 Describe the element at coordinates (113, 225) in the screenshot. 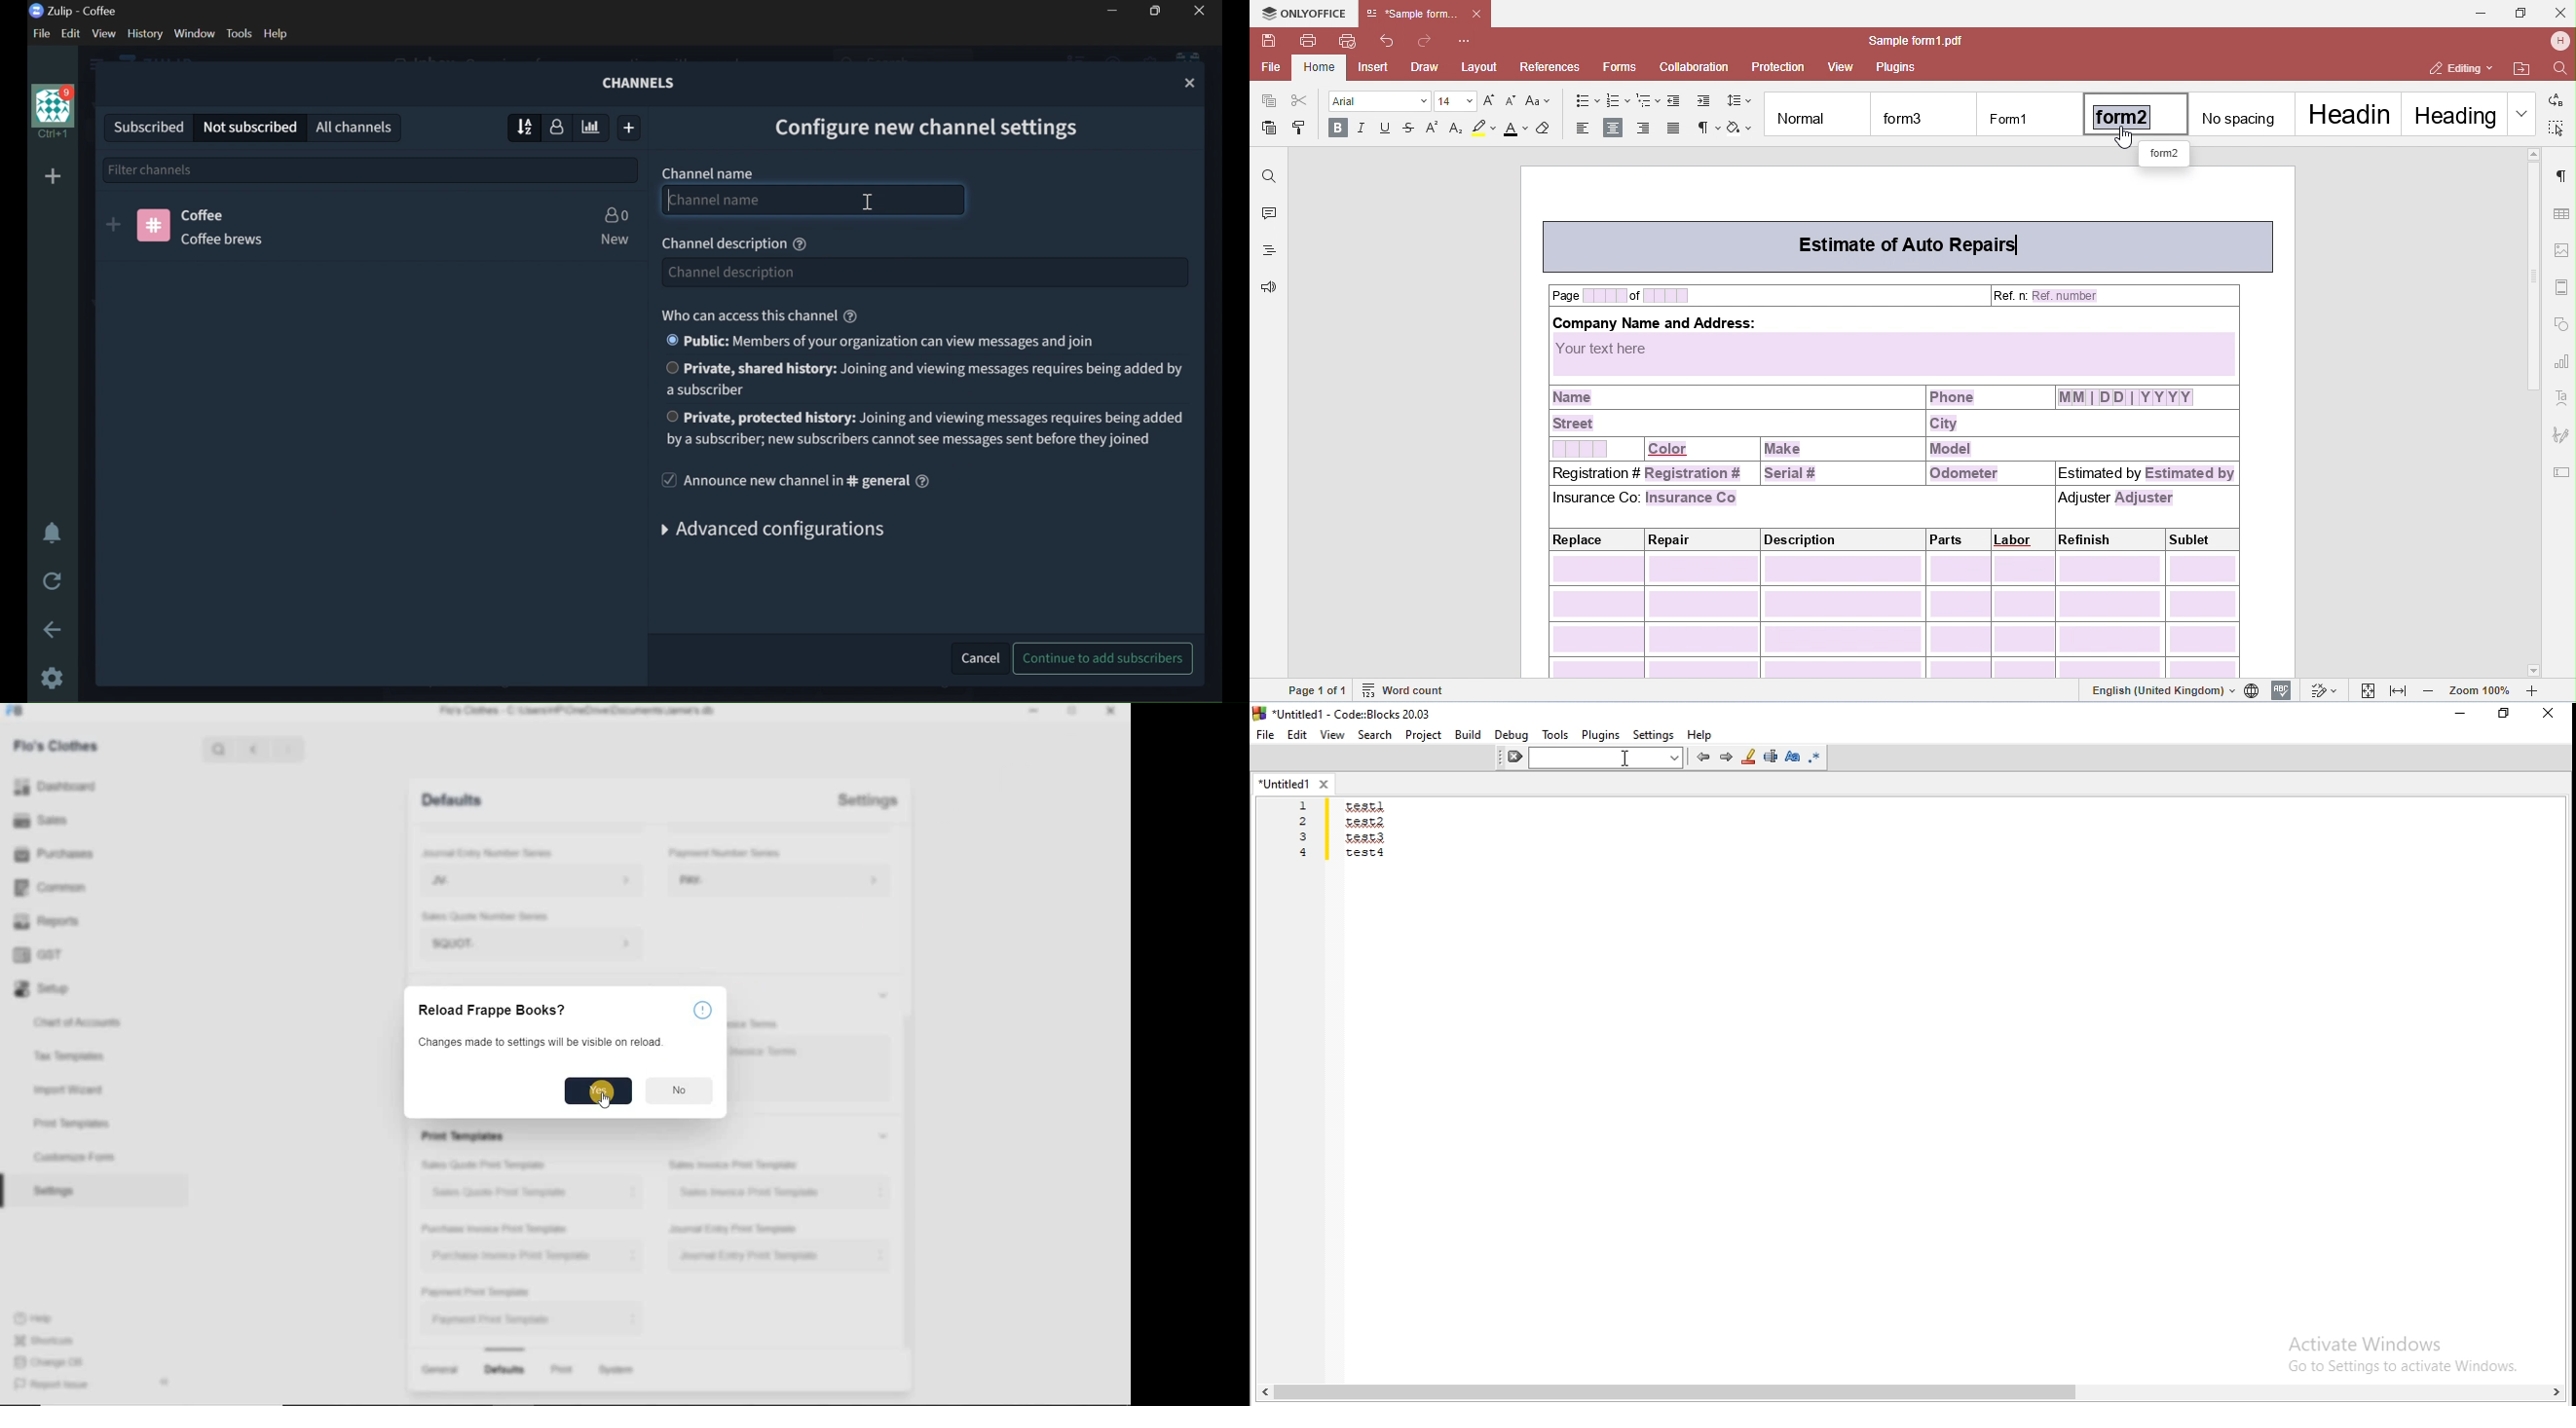

I see `SUBSCRIBE TO CHANNEL` at that location.